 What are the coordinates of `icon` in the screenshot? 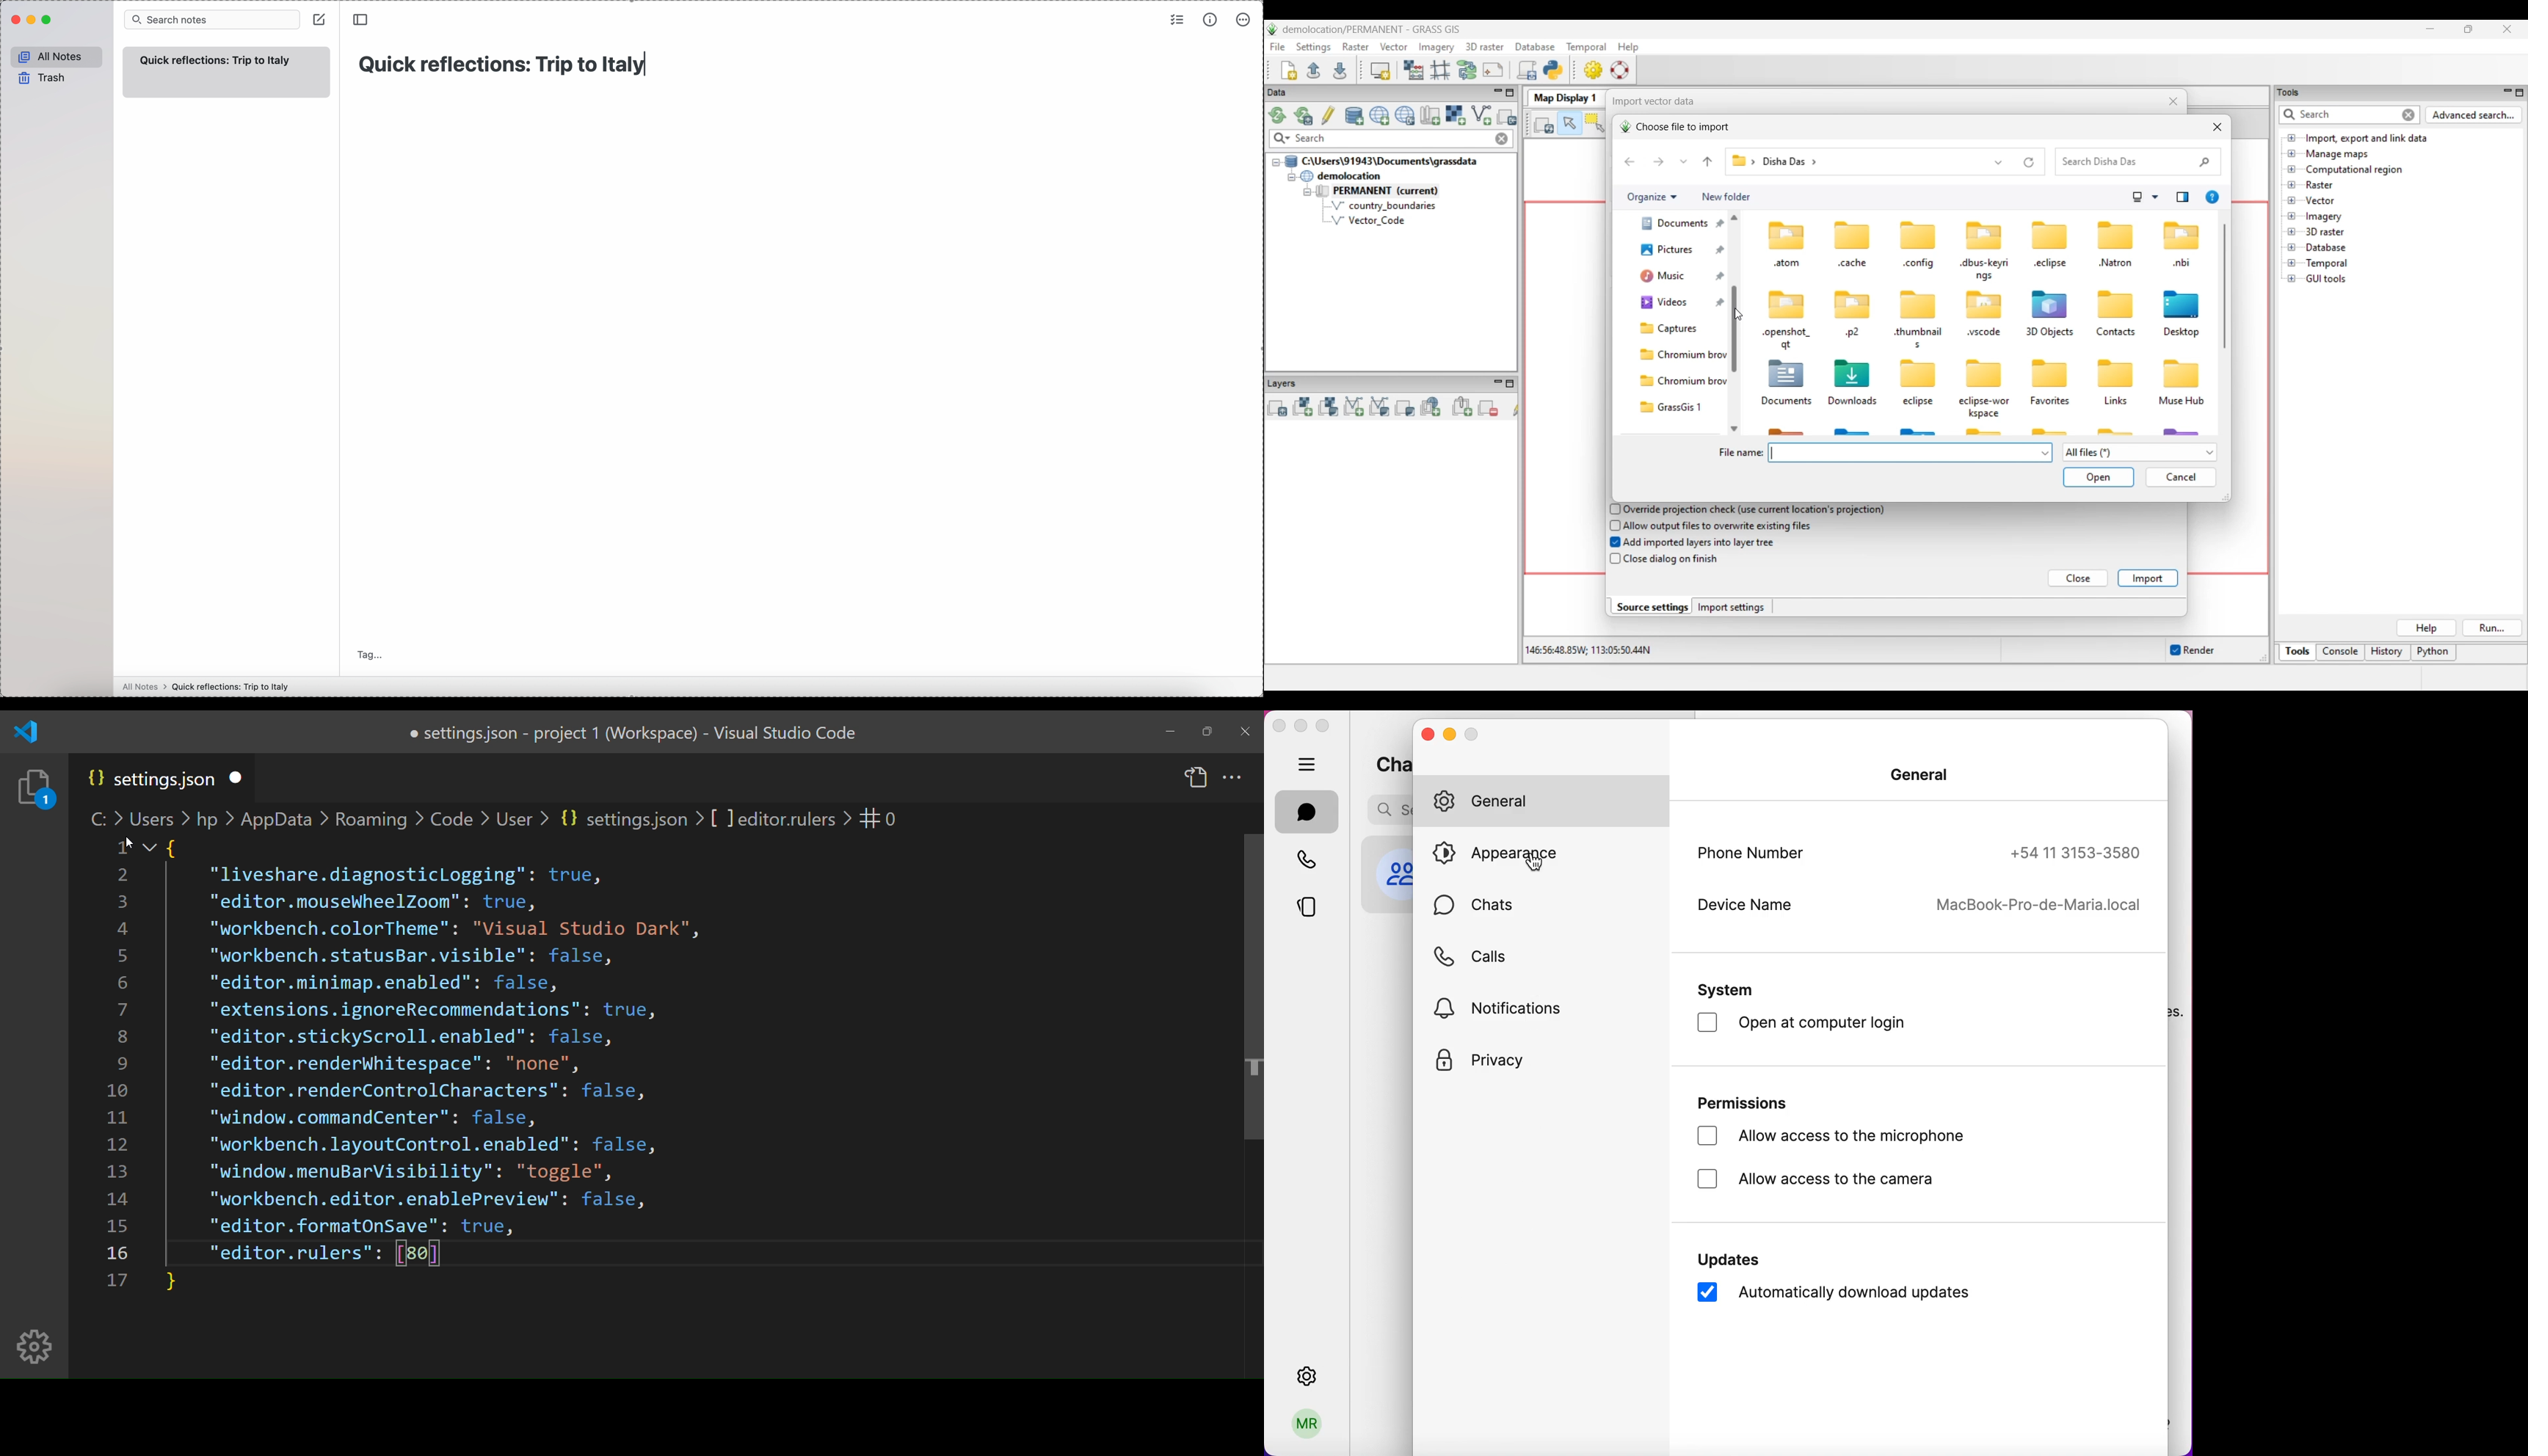 It's located at (2182, 236).